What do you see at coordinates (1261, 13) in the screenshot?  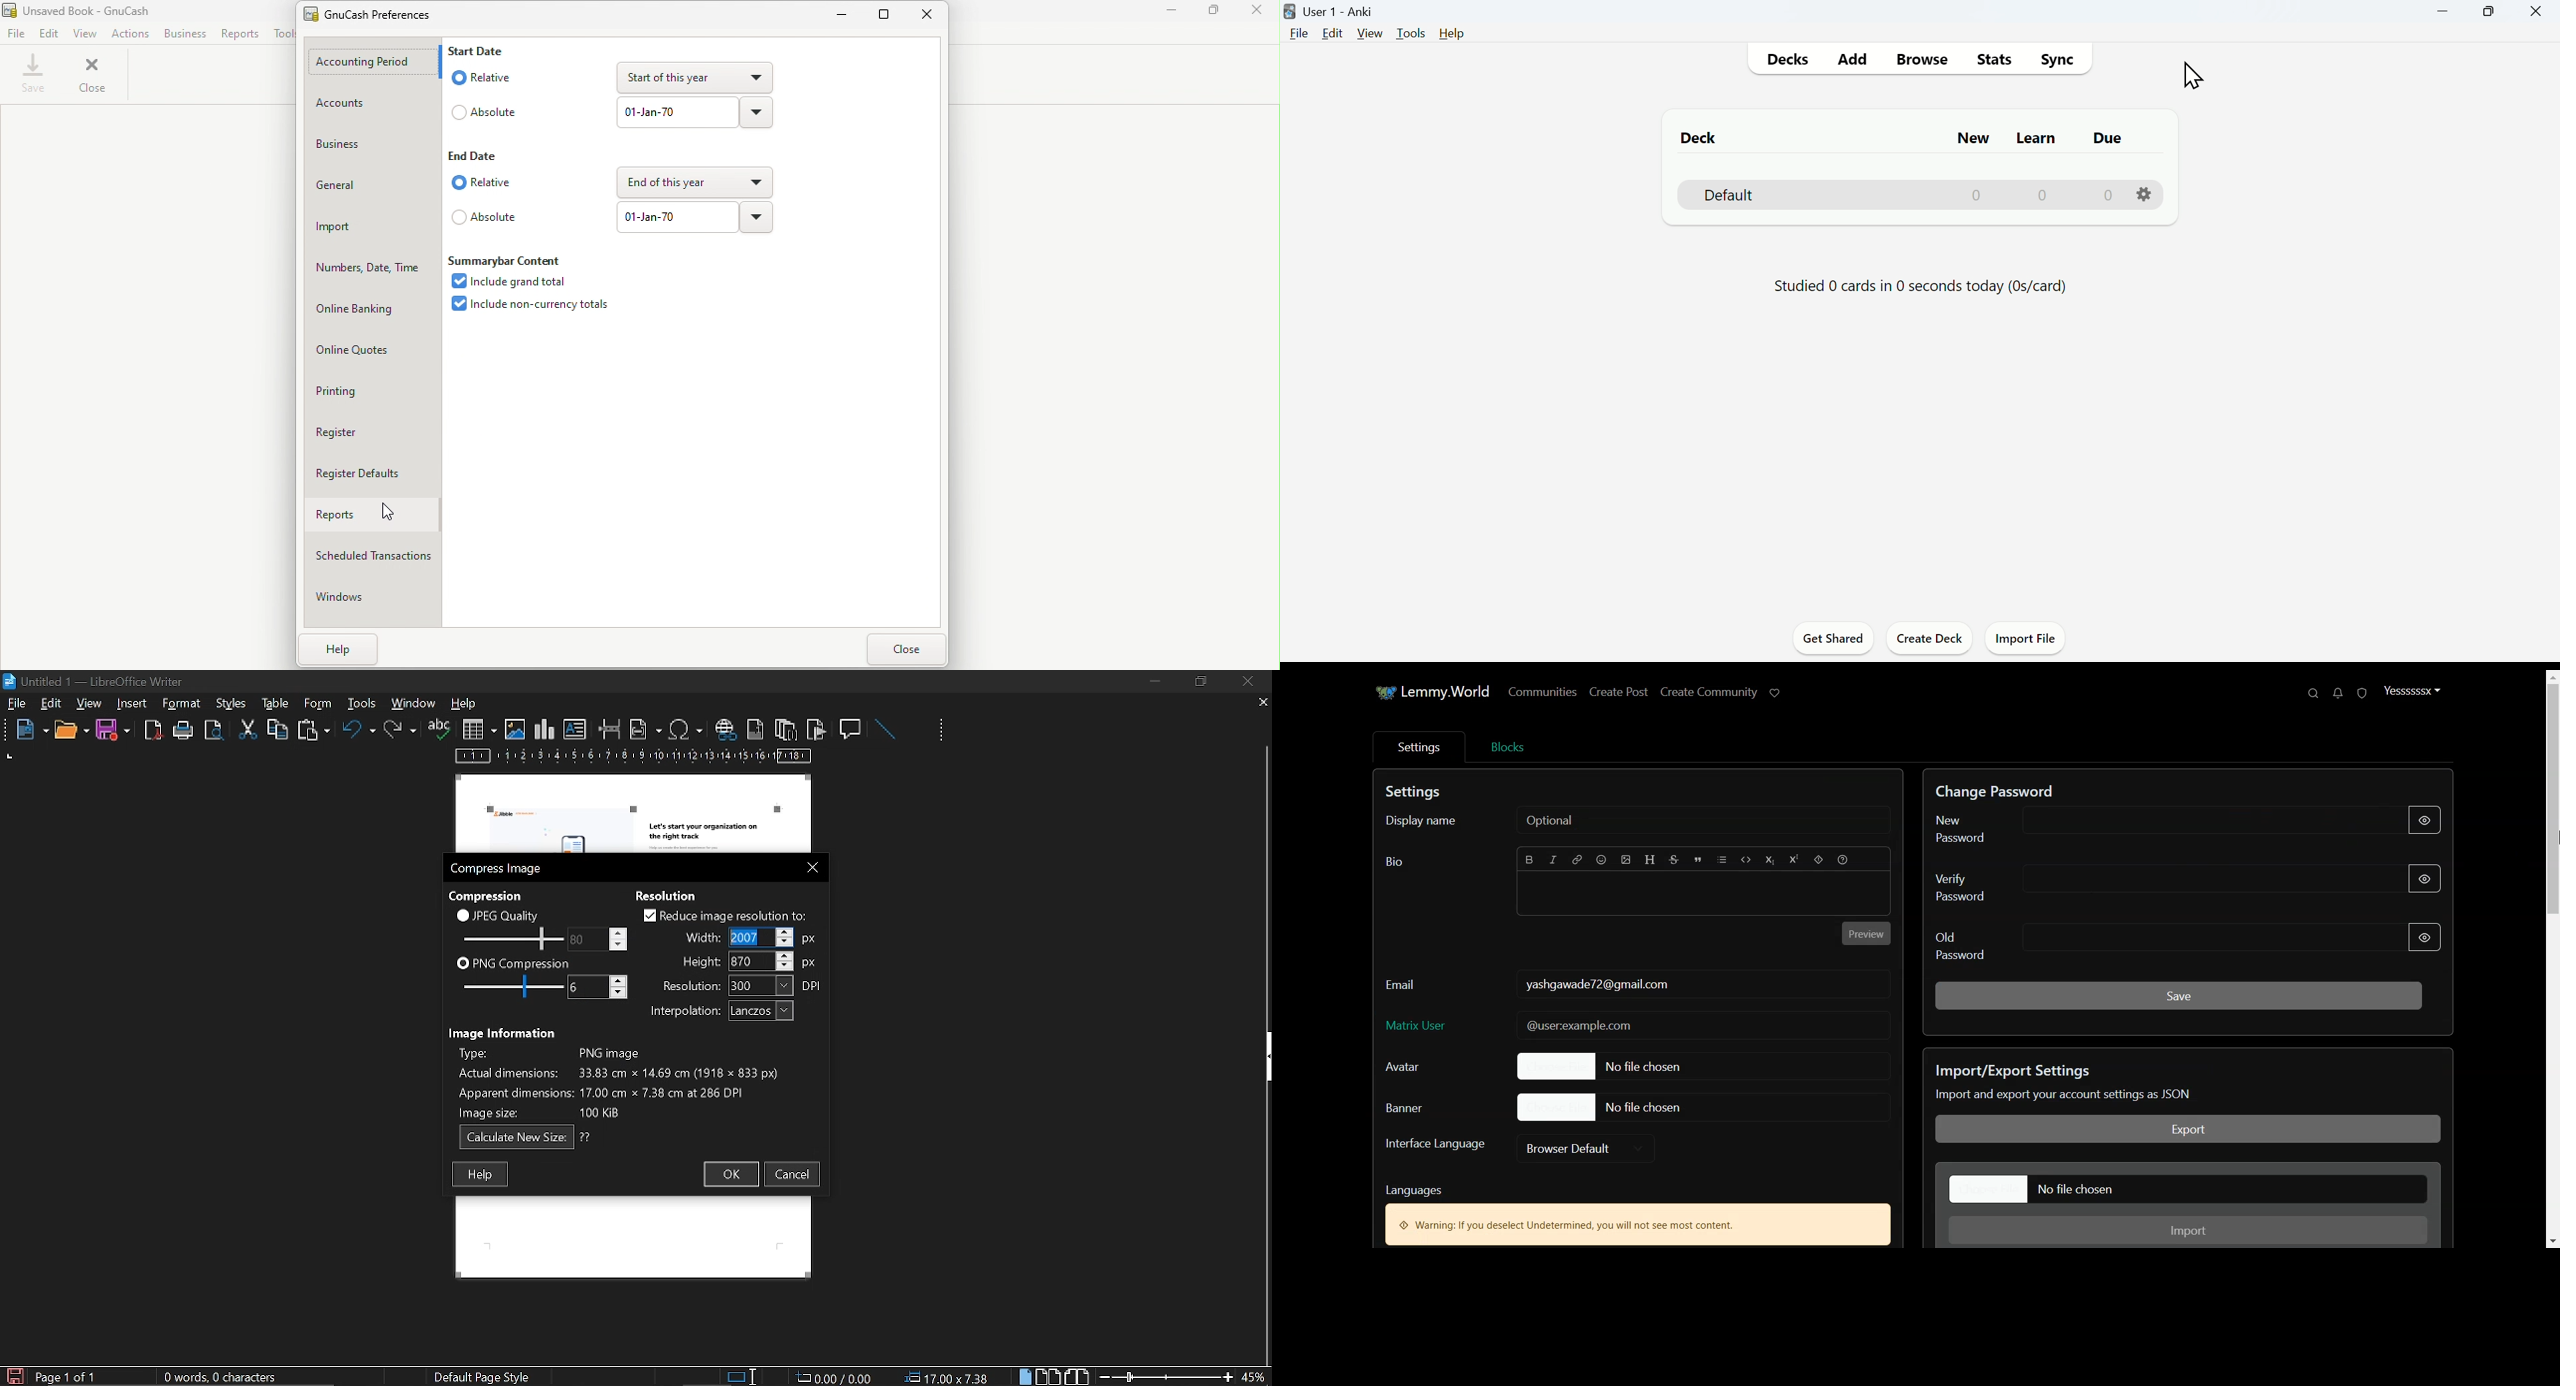 I see `Close` at bounding box center [1261, 13].